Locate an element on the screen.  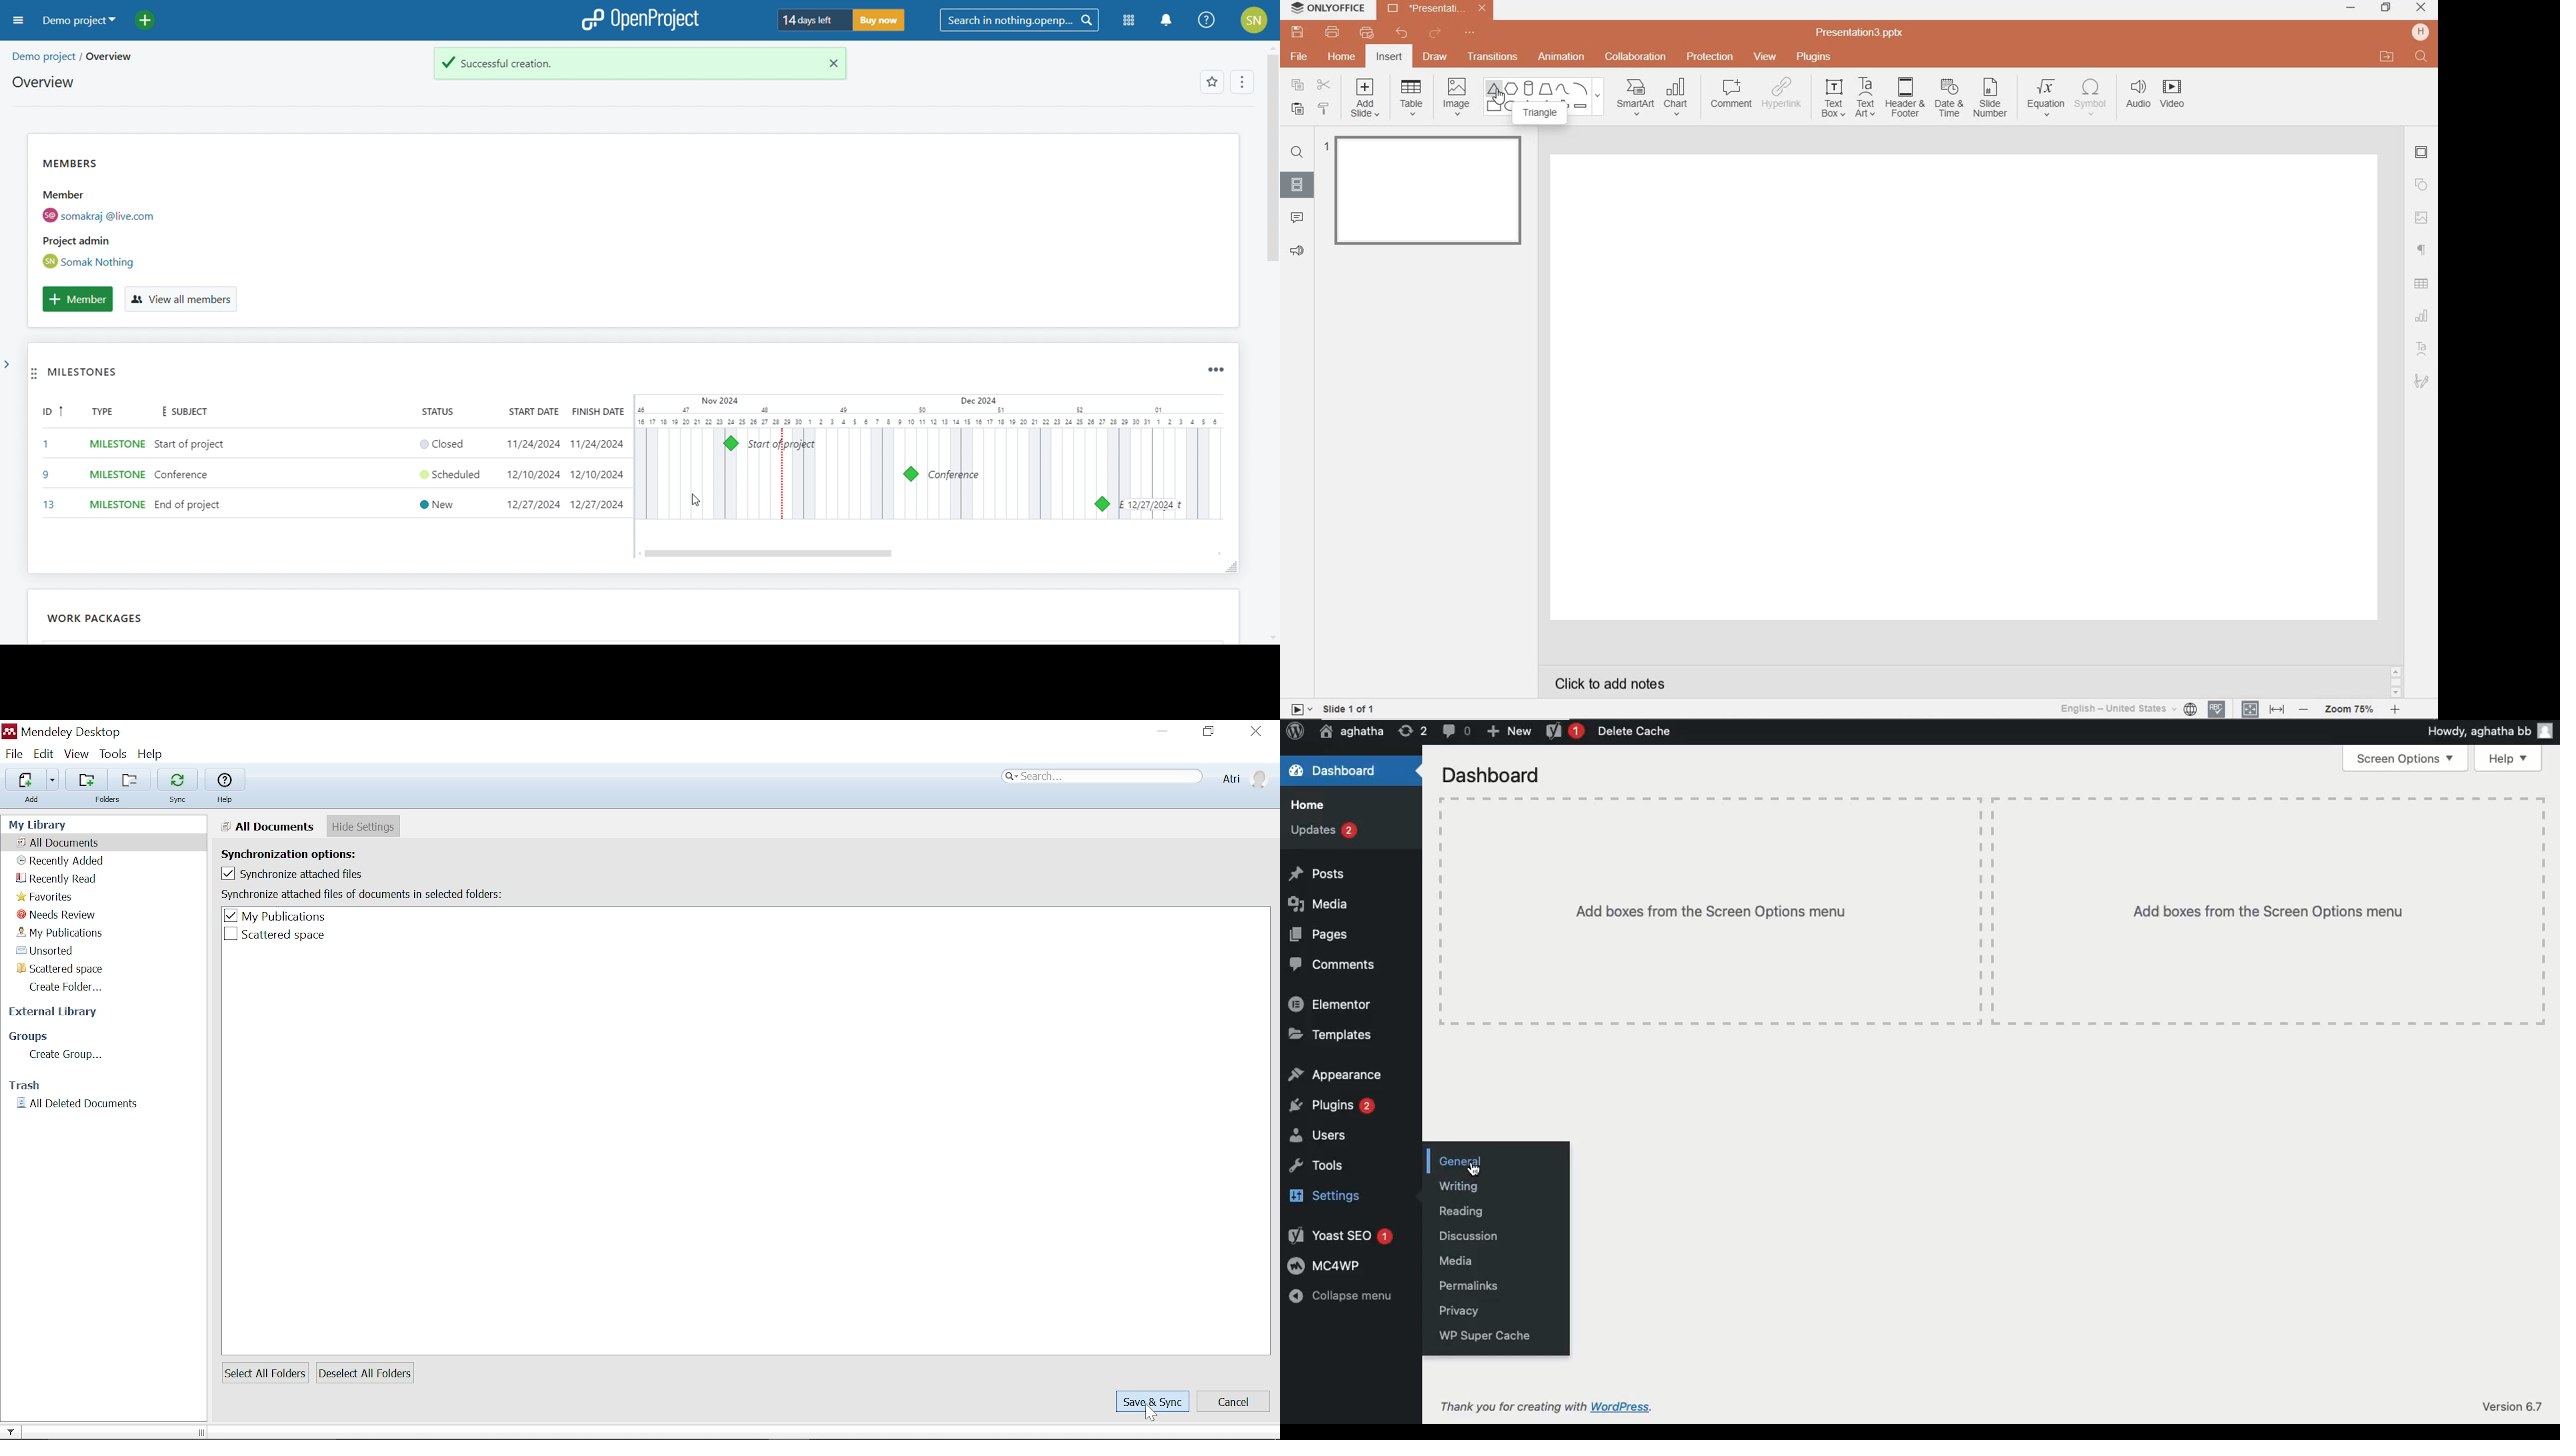
days left for trial is located at coordinates (812, 21).